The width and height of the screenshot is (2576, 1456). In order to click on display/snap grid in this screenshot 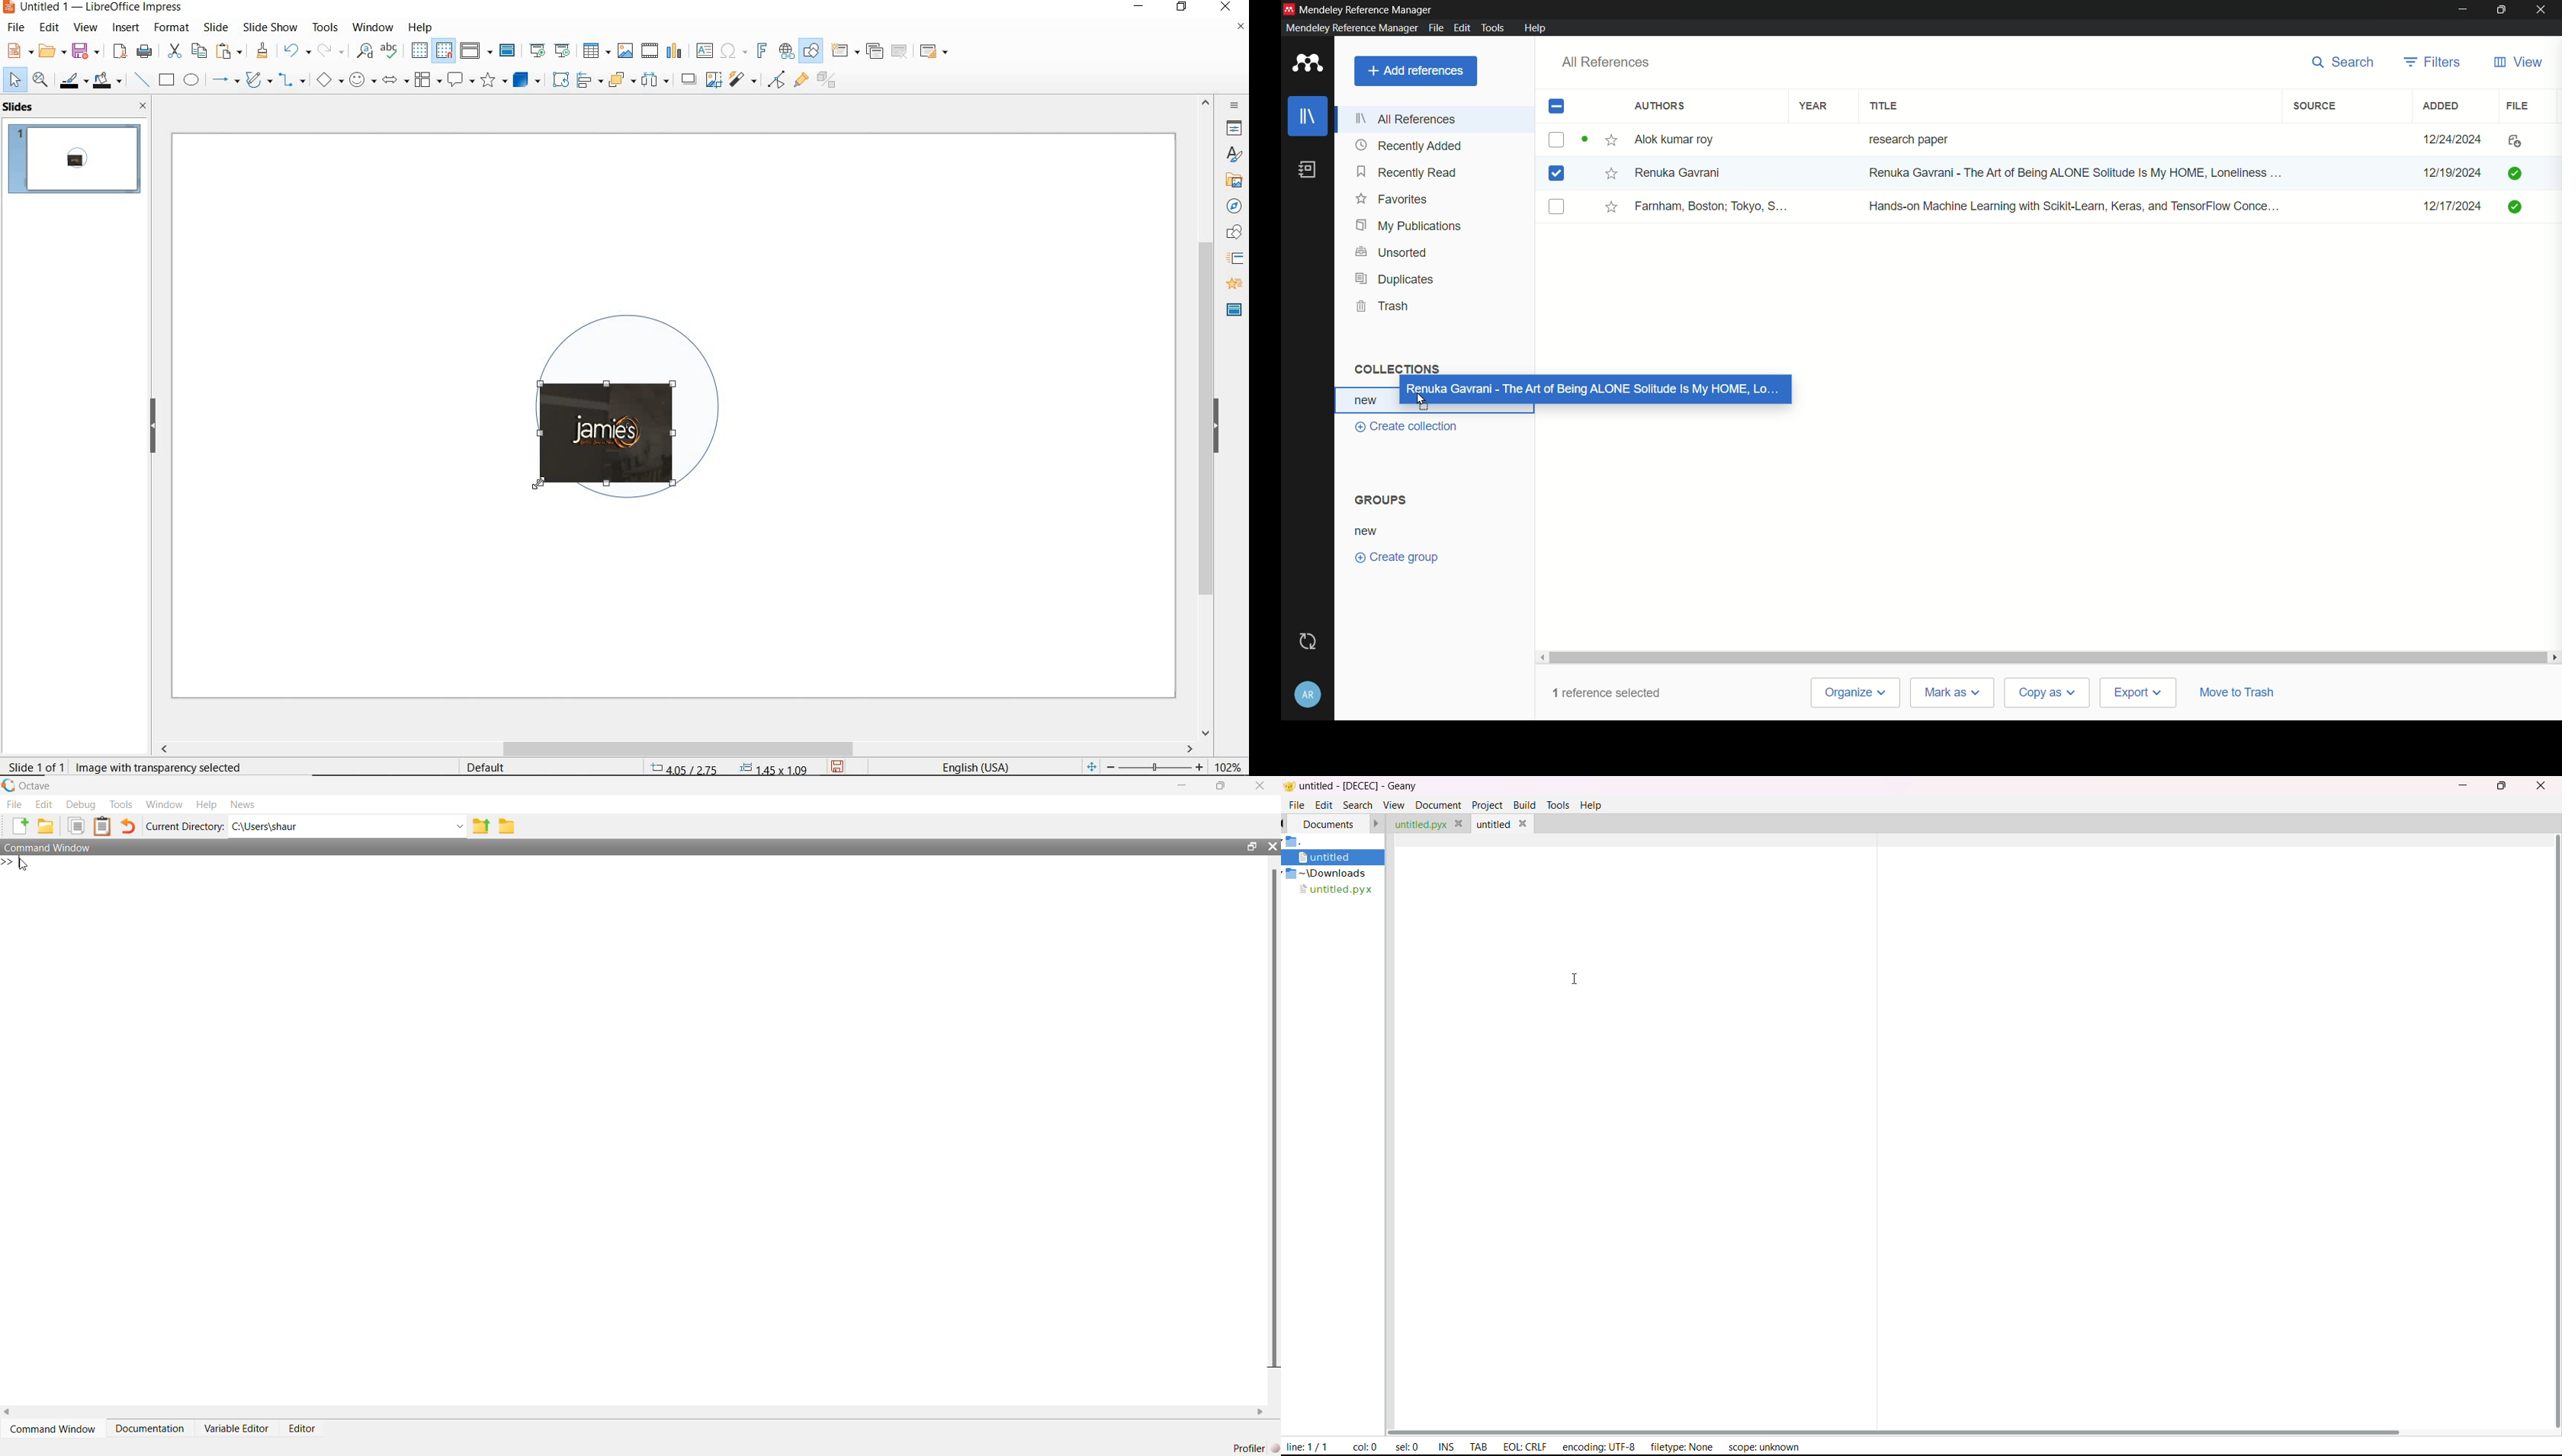, I will do `click(430, 51)`.